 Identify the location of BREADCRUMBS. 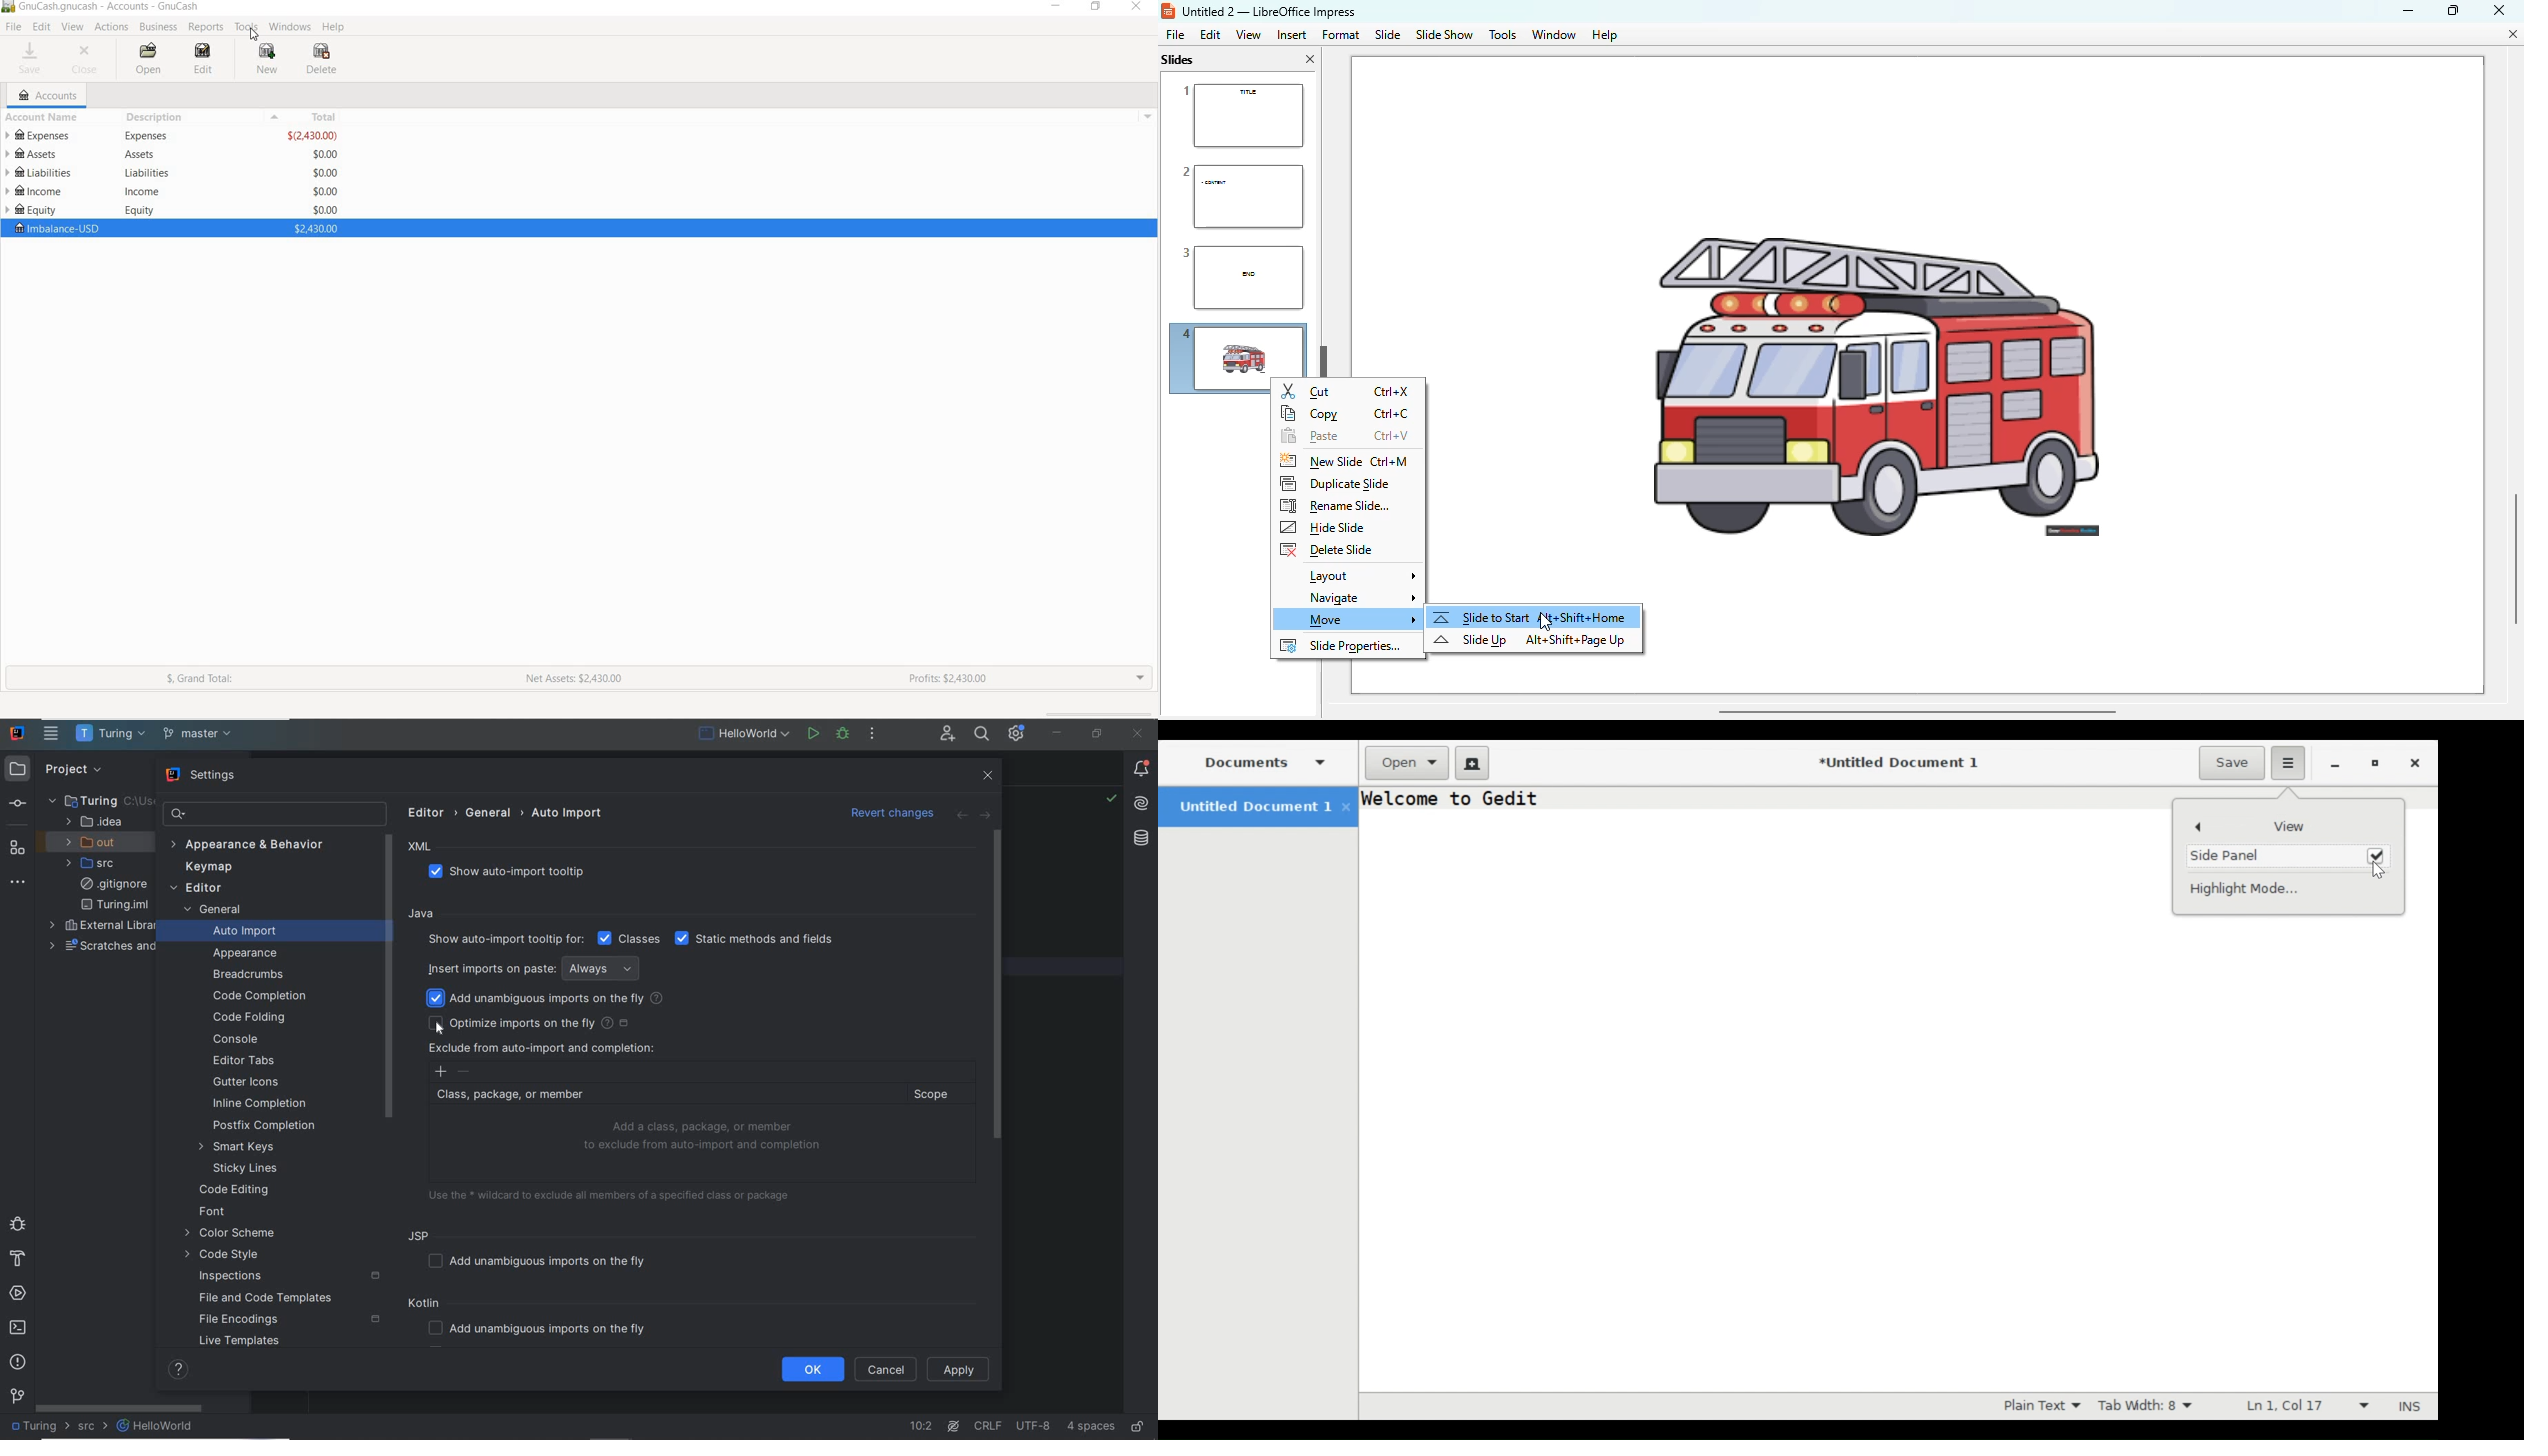
(251, 975).